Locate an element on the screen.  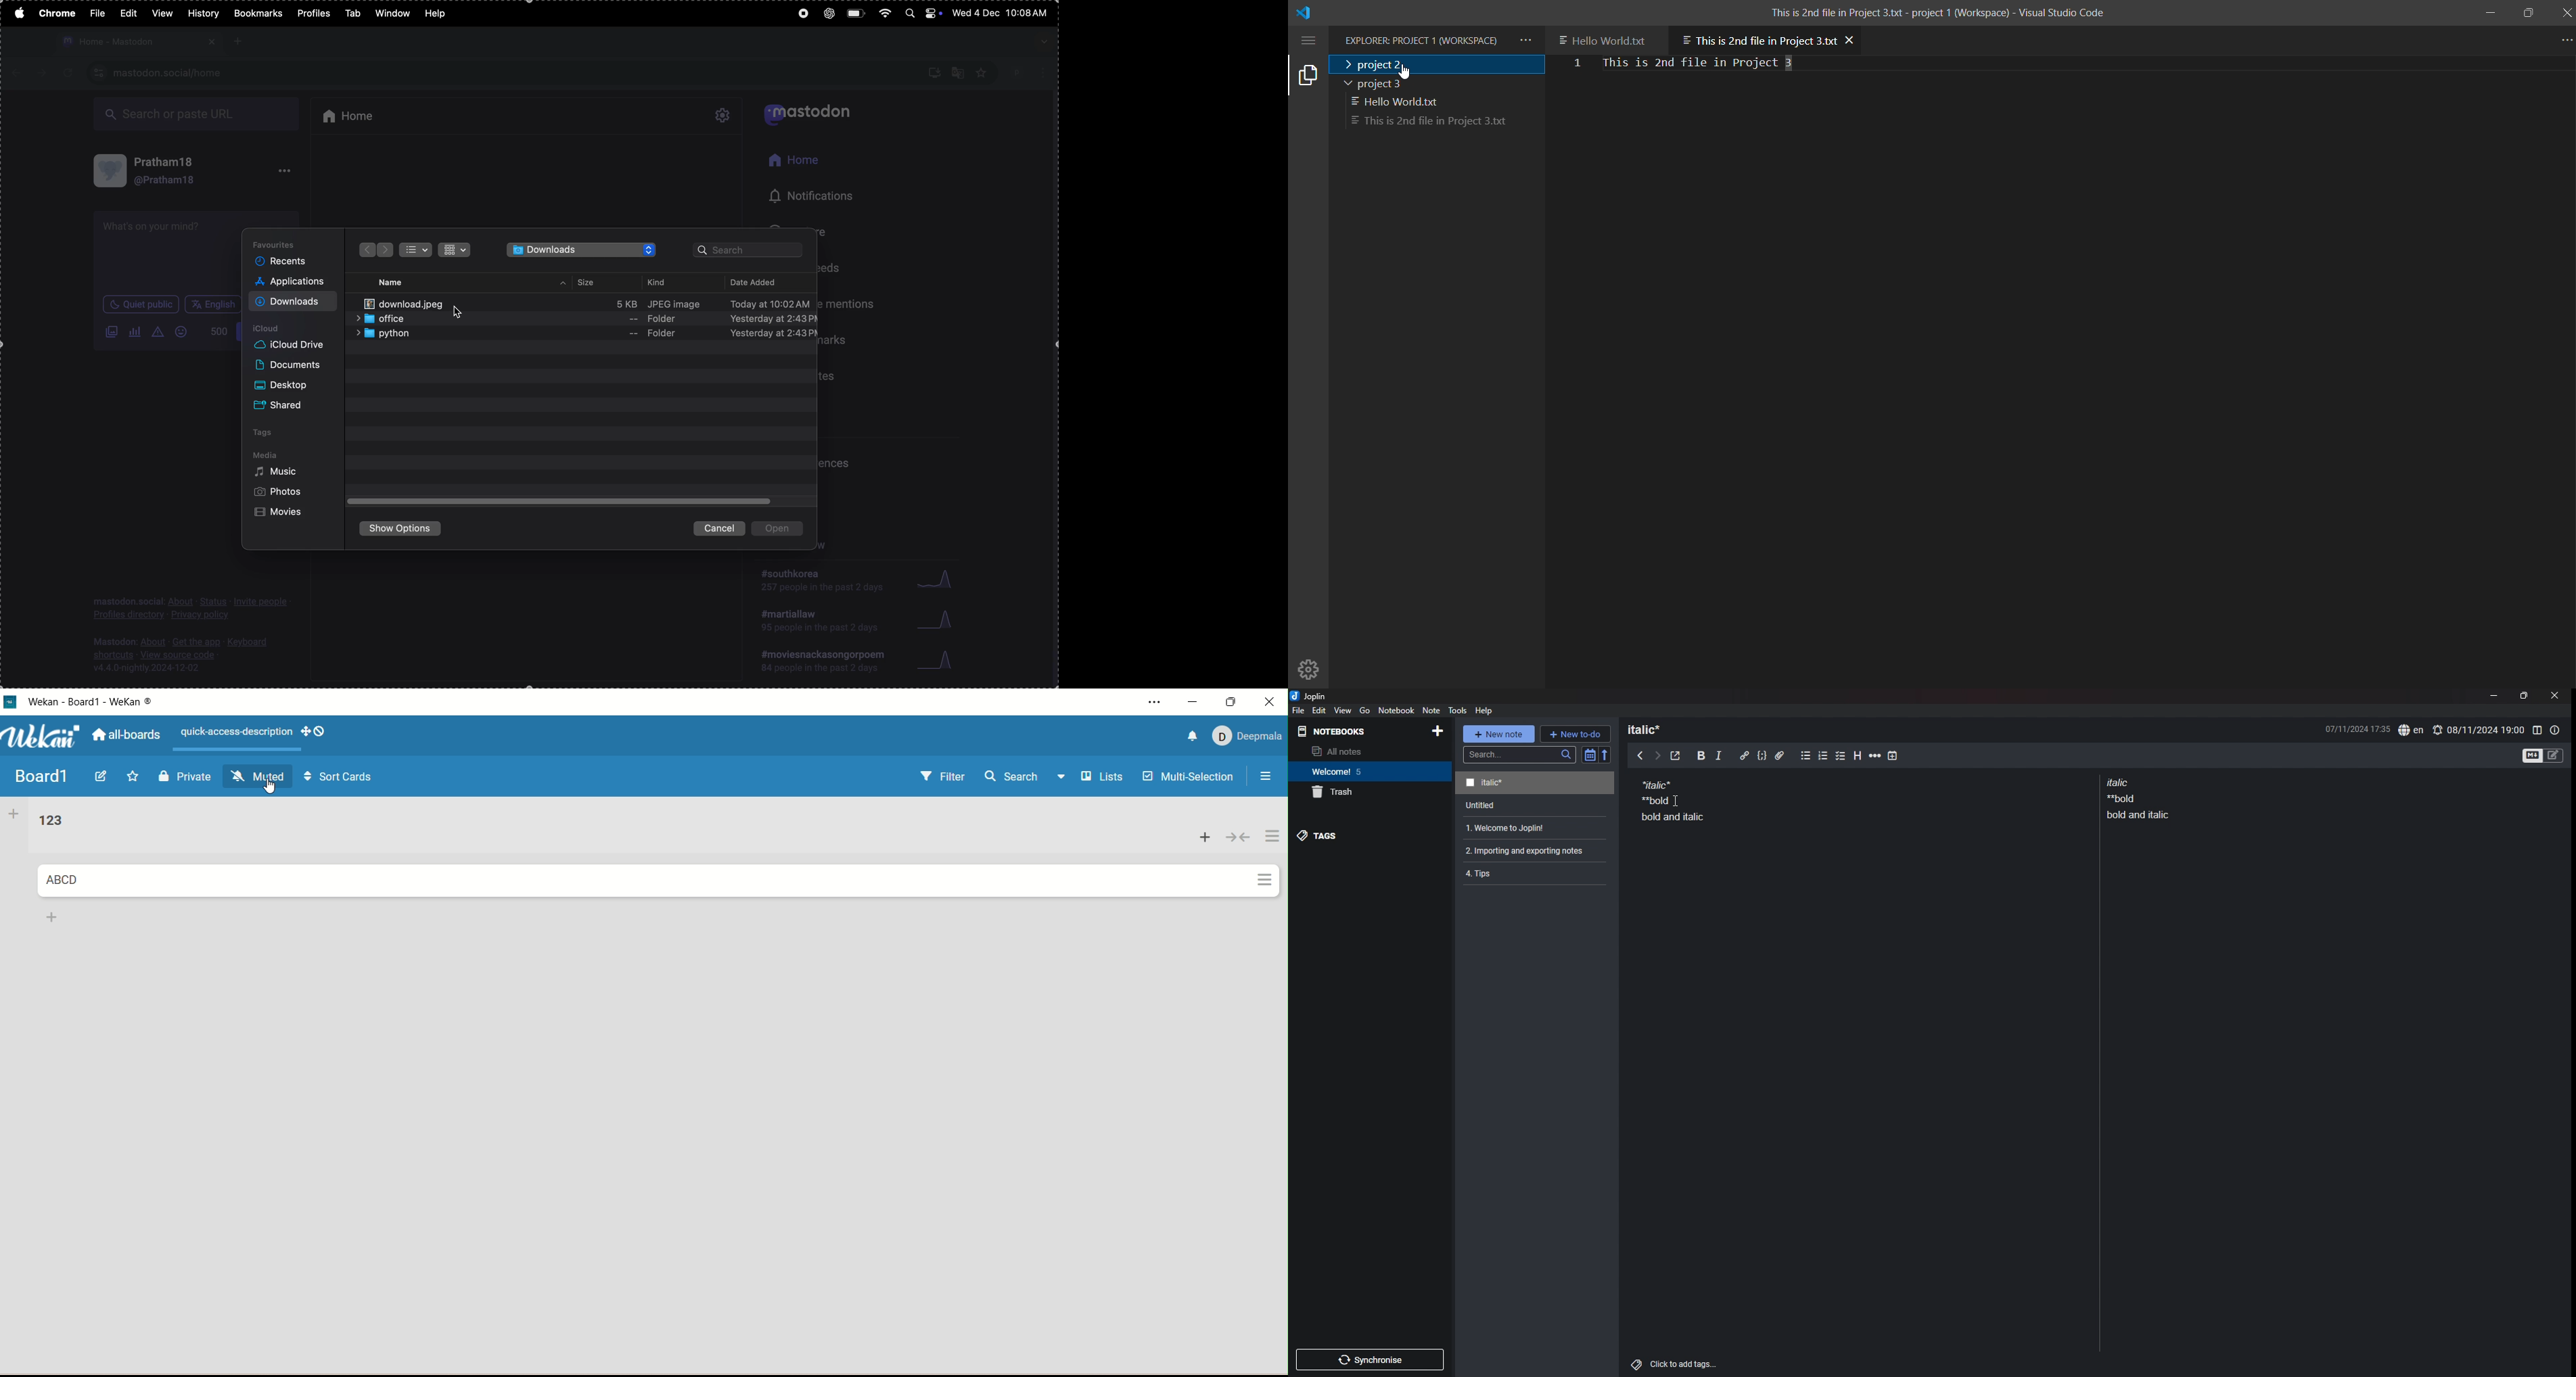
Documents is located at coordinates (290, 365).